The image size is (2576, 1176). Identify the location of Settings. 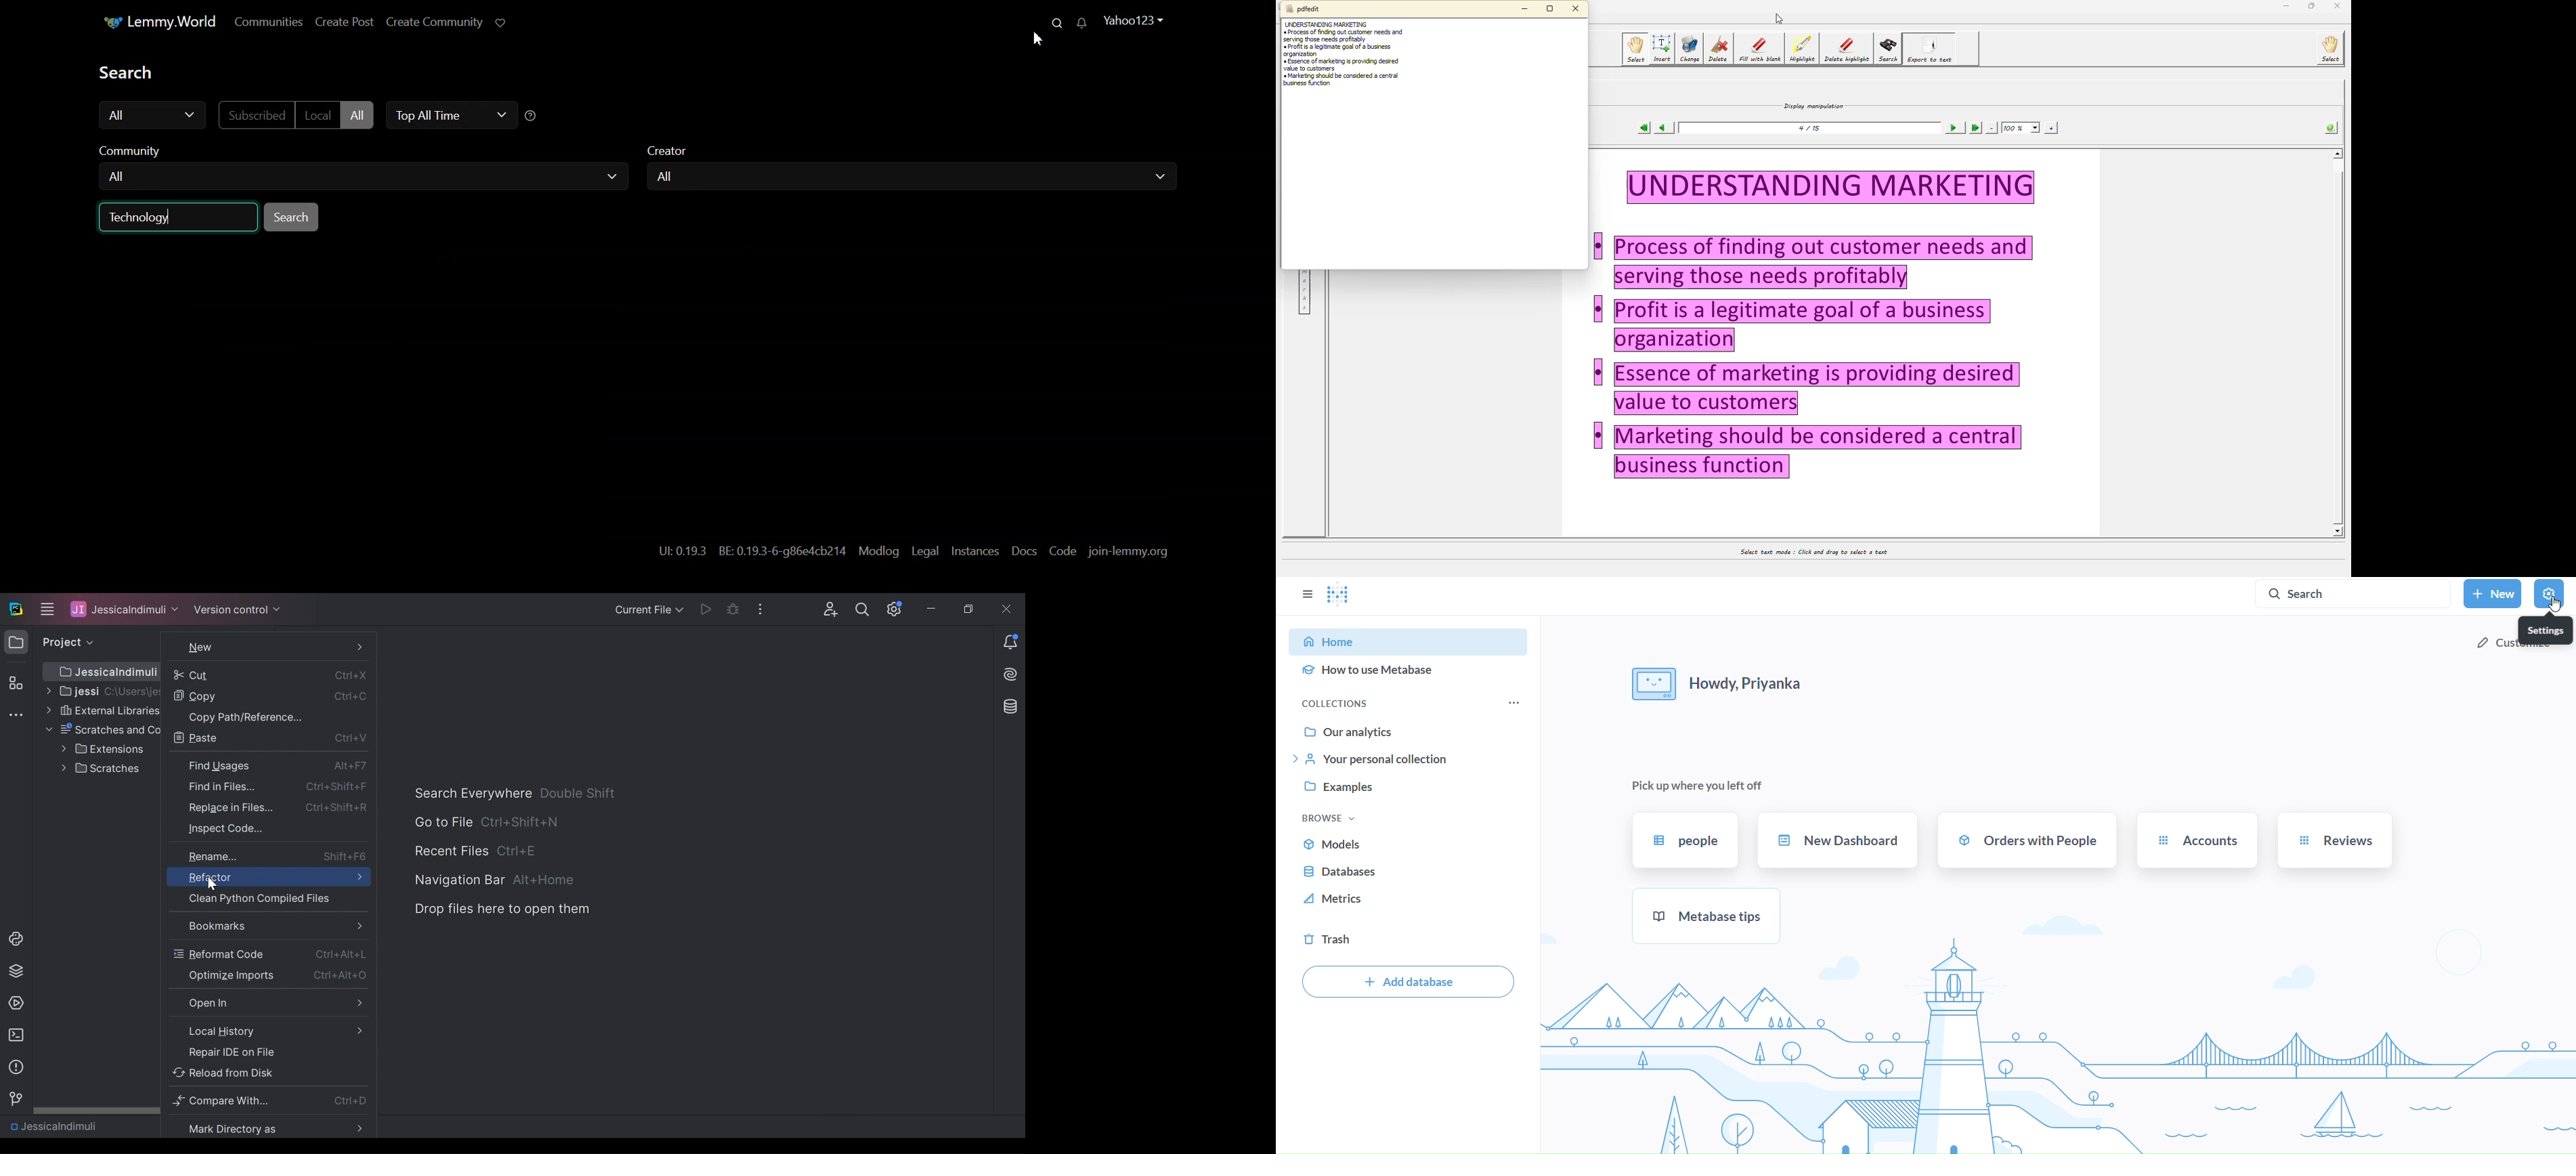
(895, 609).